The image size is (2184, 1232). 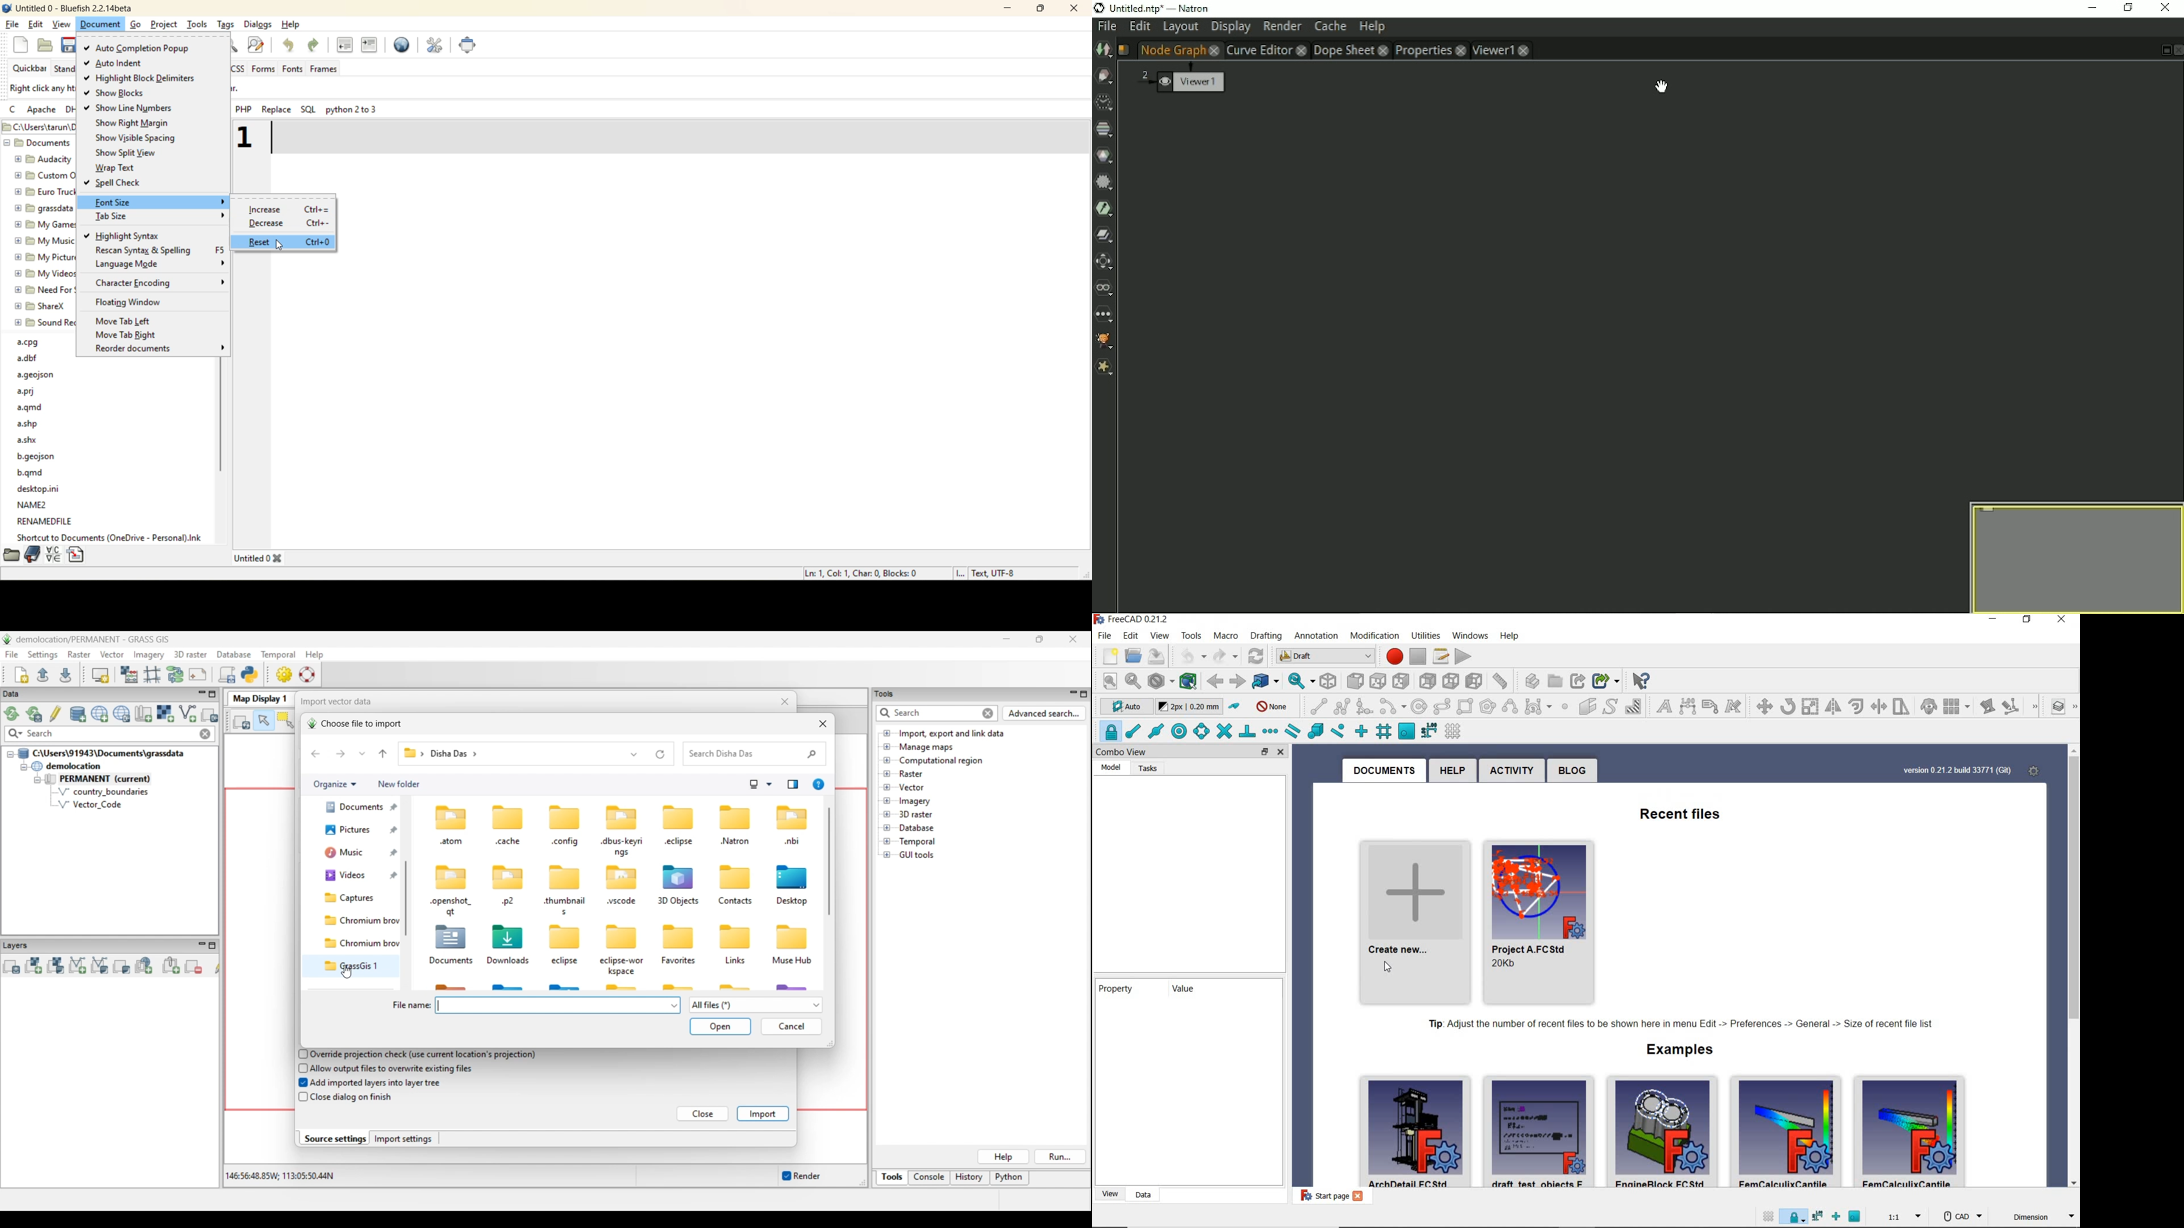 I want to click on show split view, so click(x=126, y=153).